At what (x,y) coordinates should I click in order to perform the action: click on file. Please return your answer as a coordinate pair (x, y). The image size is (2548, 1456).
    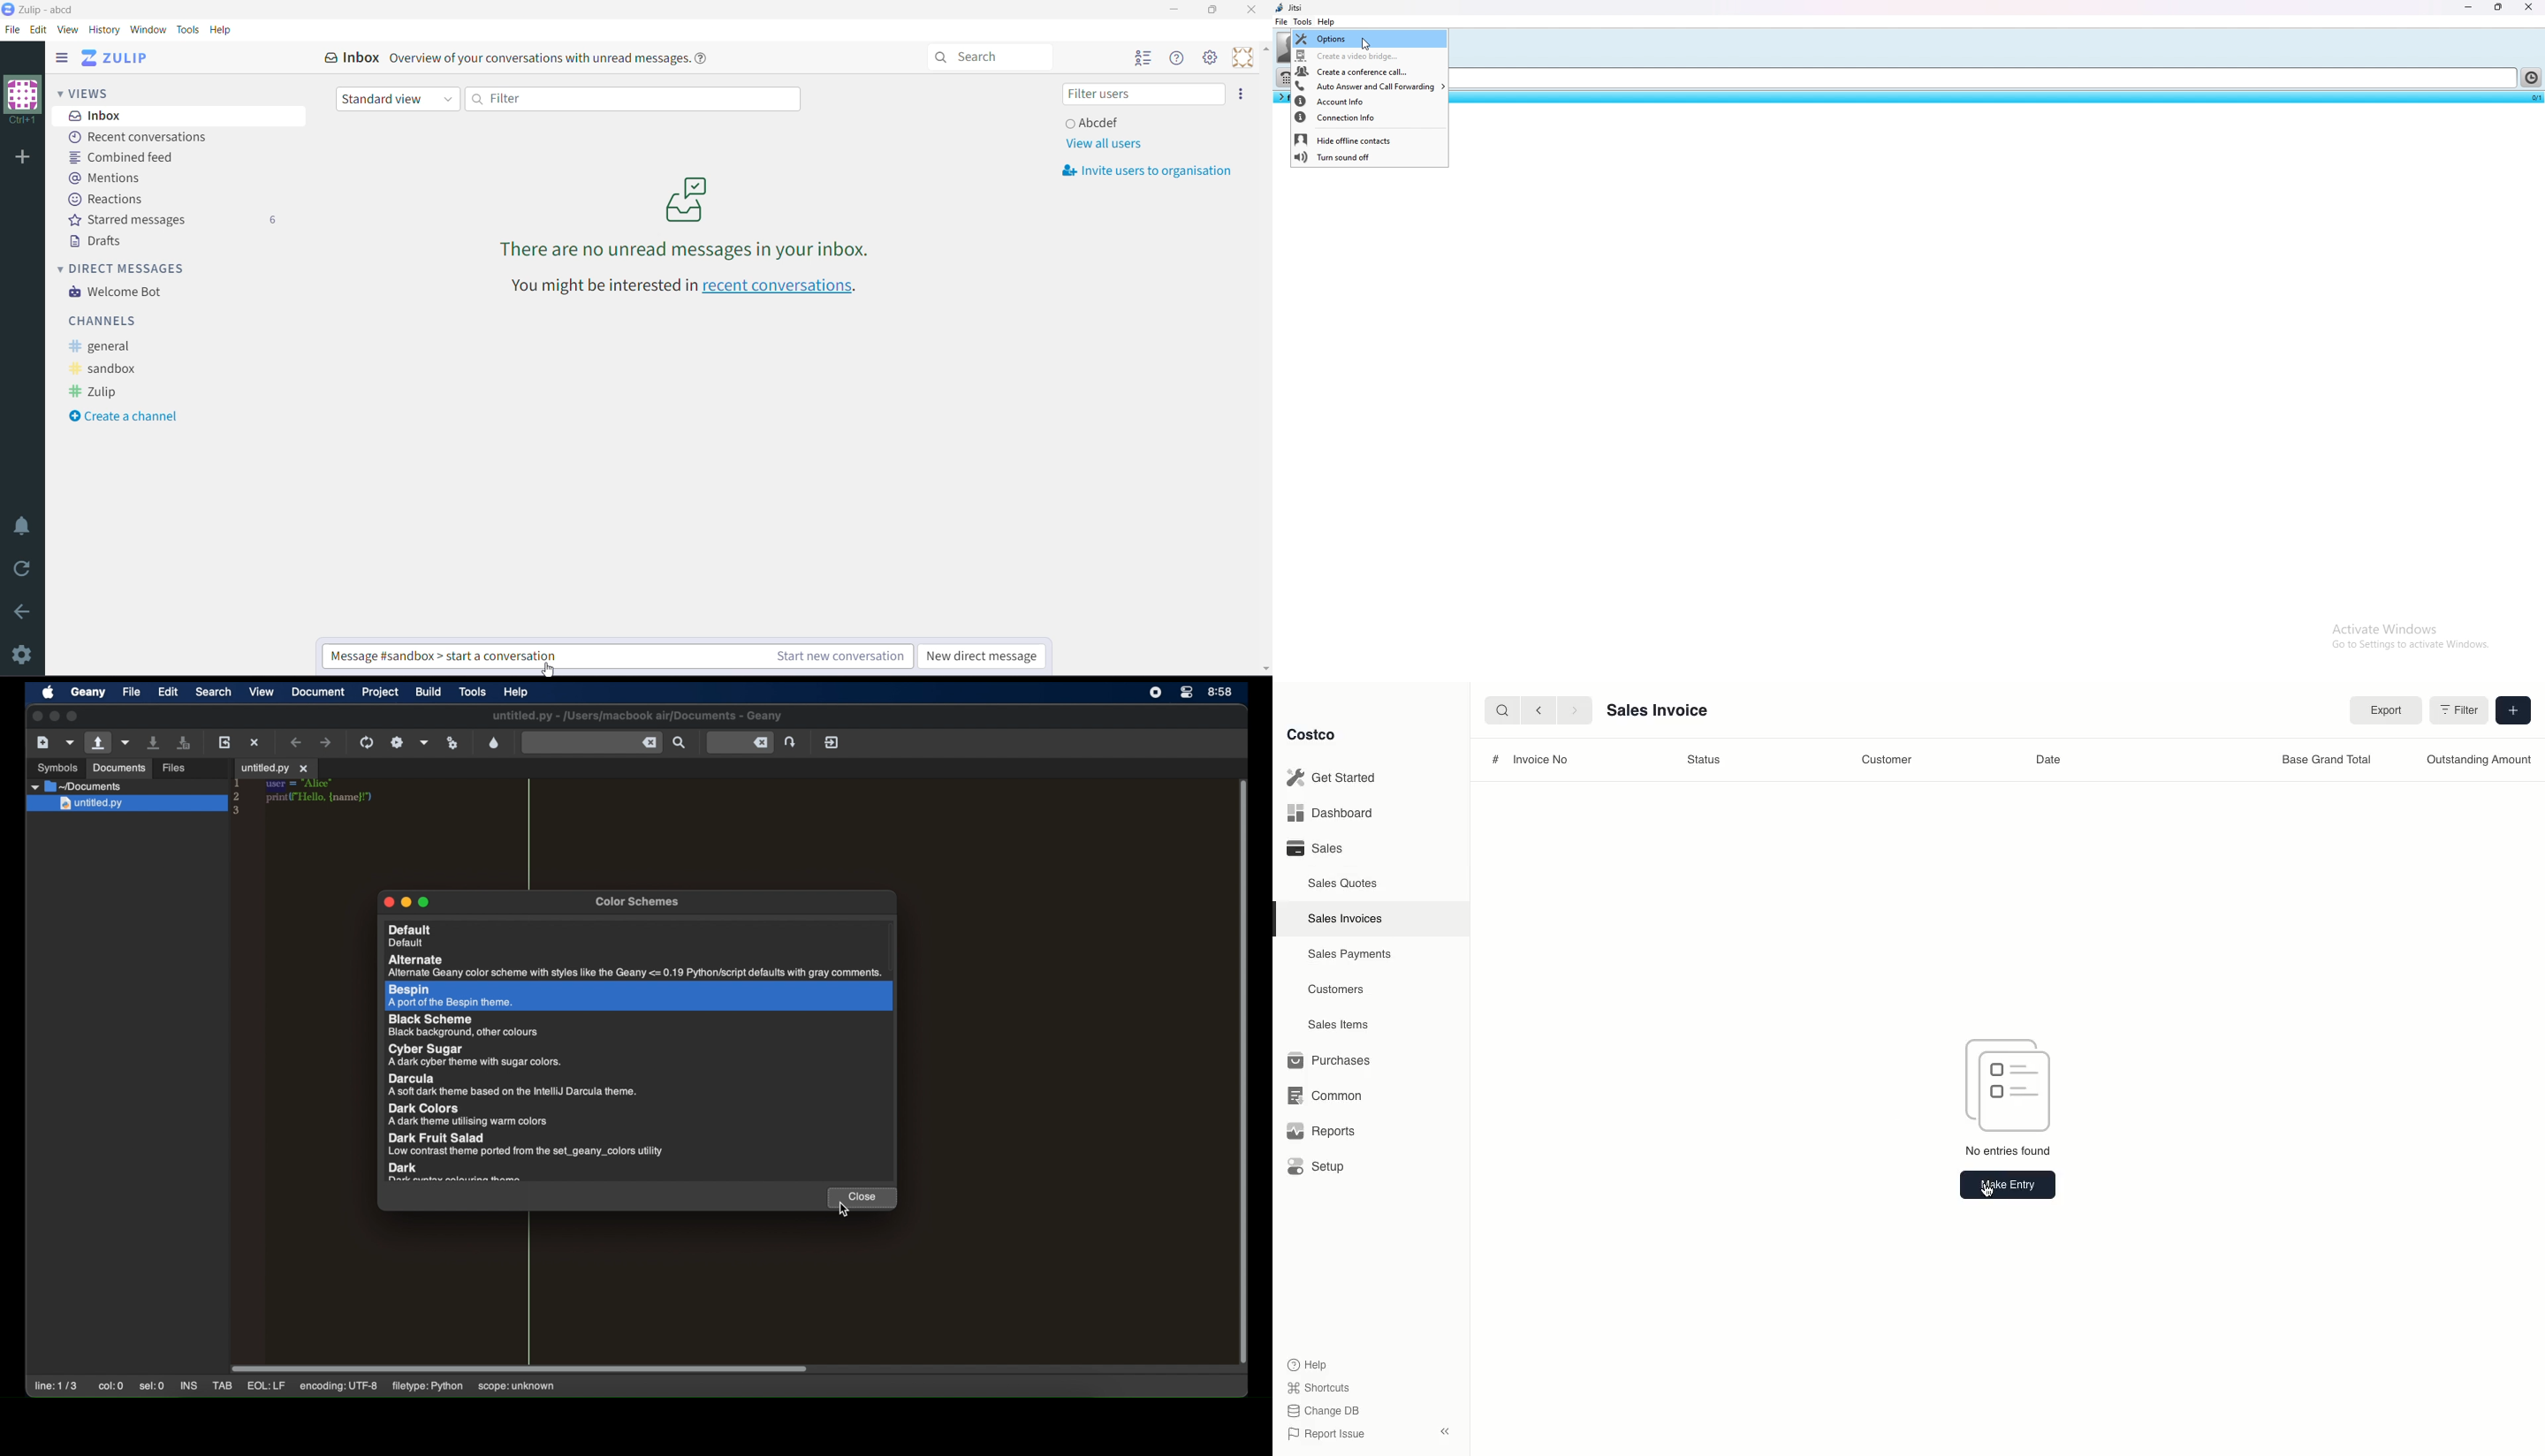
    Looking at the image, I should click on (1282, 21).